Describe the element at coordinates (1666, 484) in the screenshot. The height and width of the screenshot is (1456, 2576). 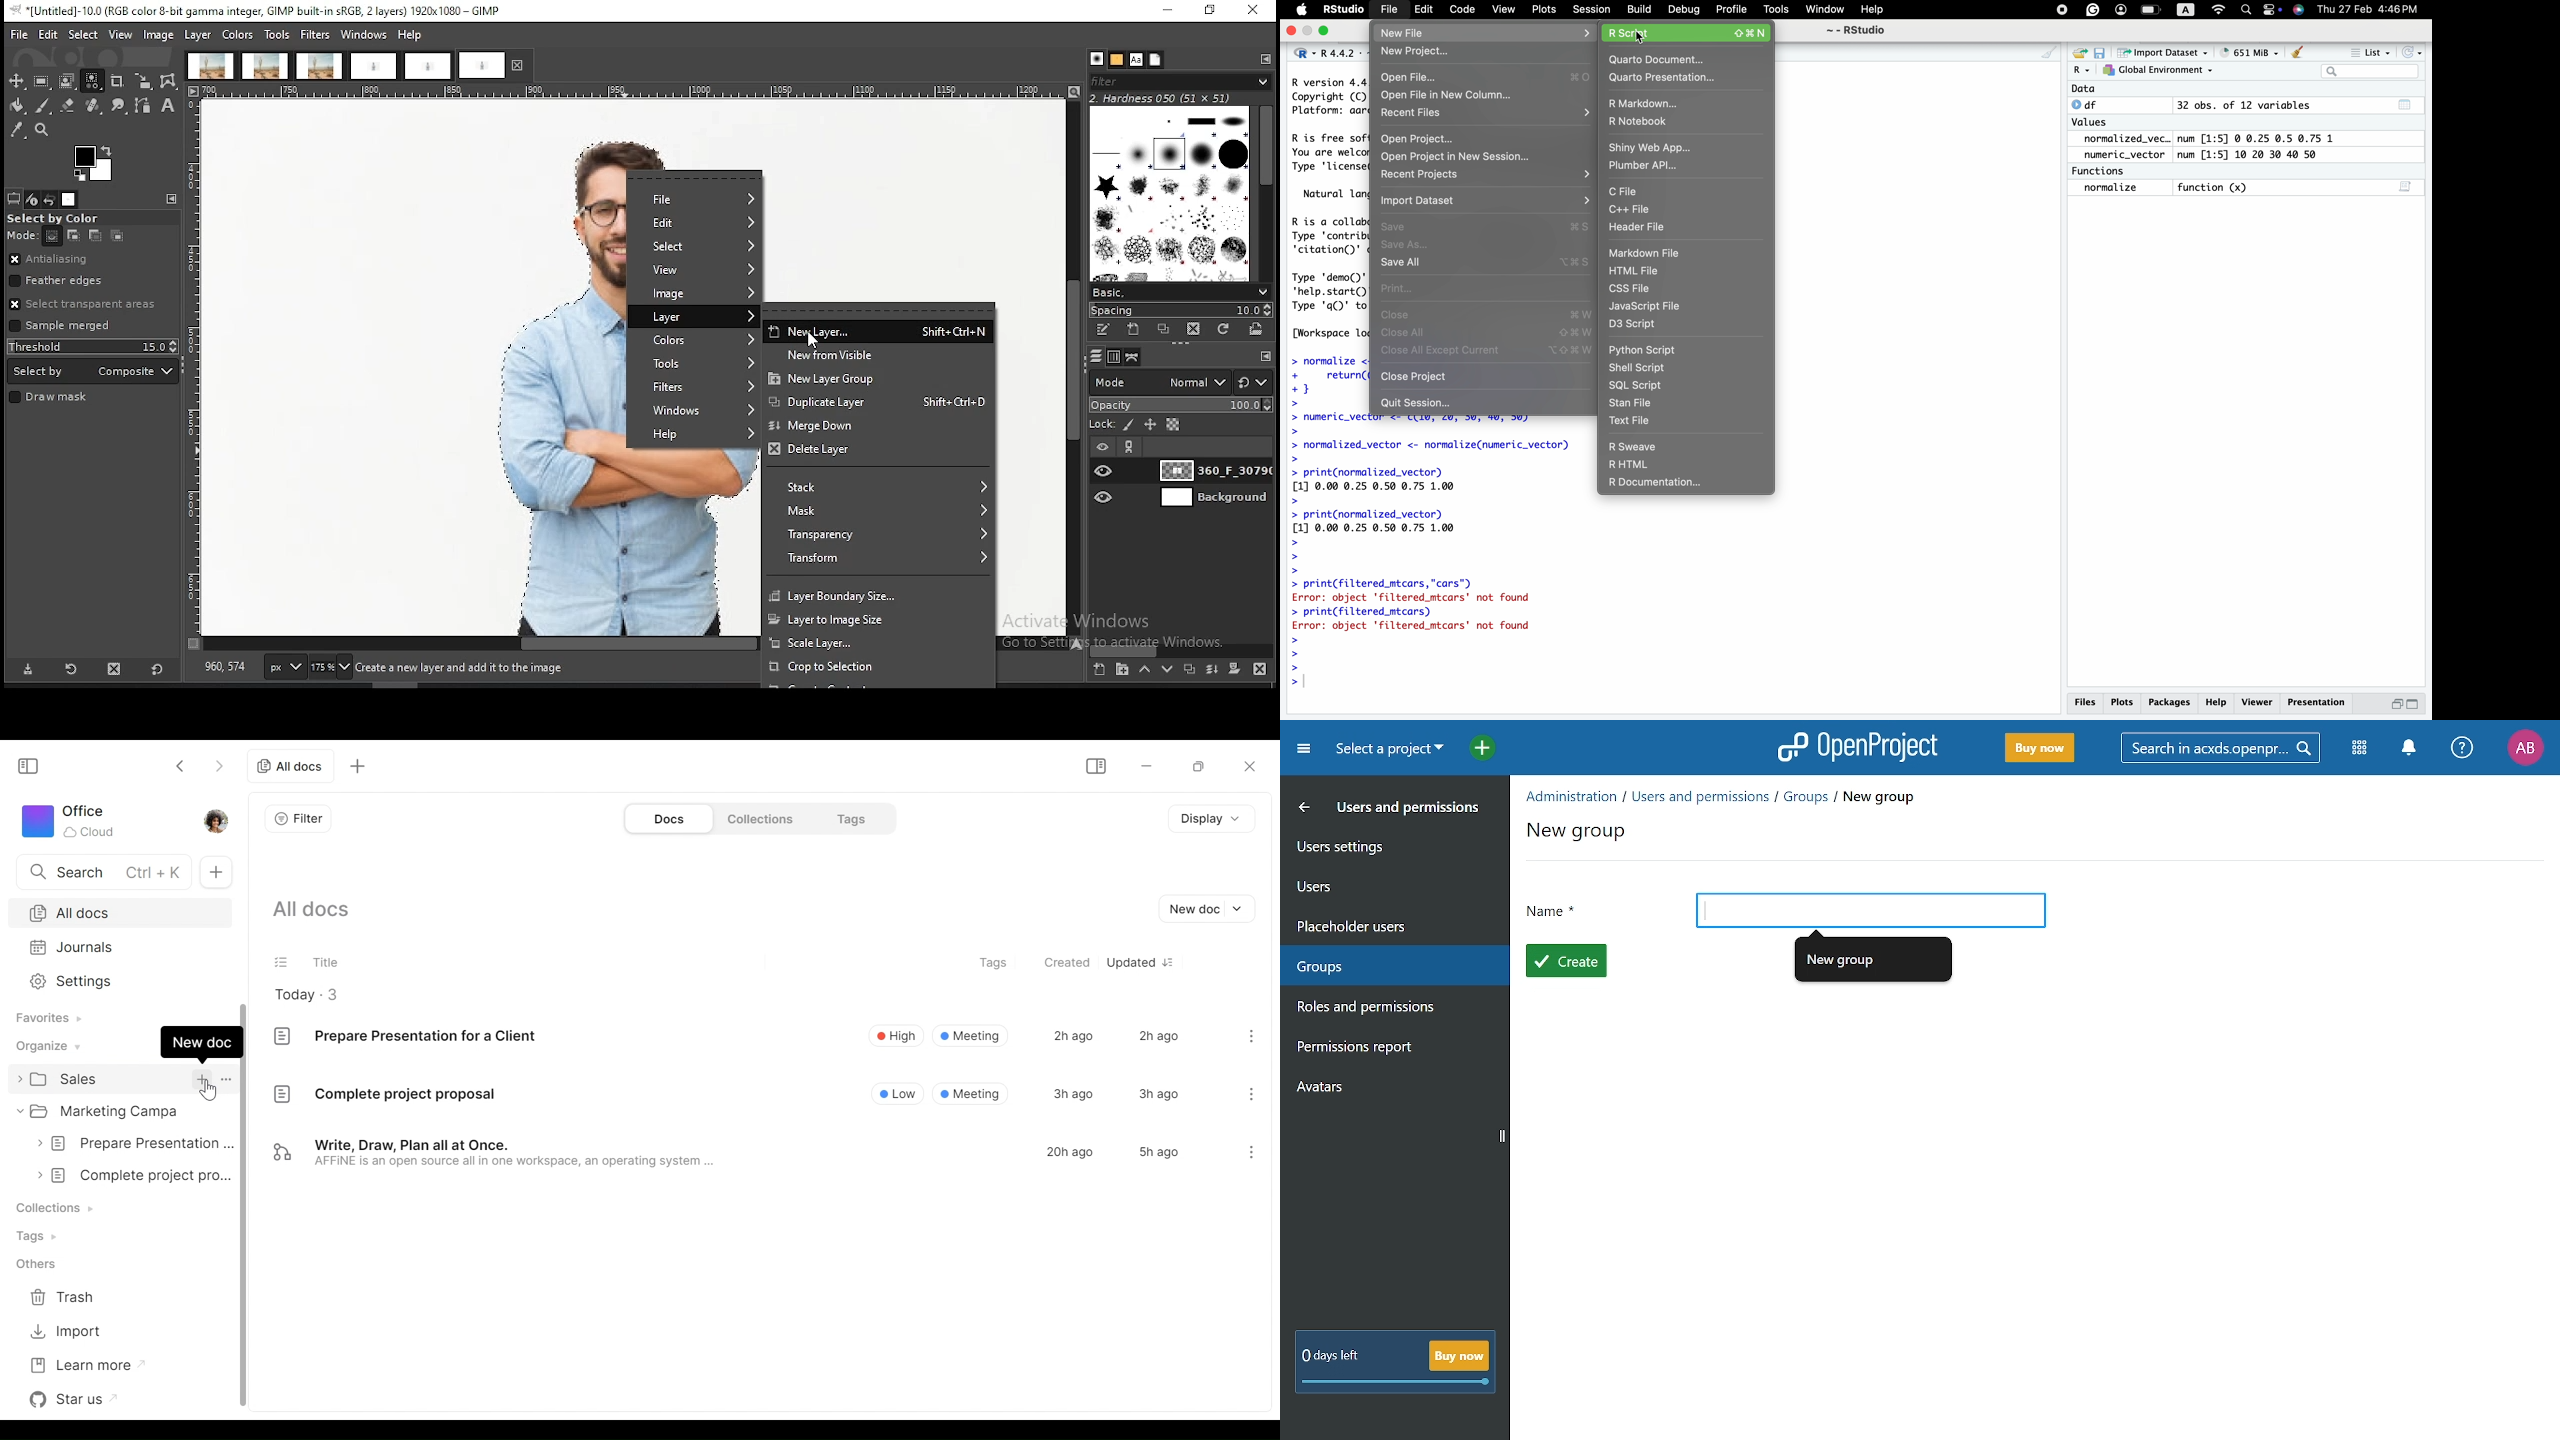
I see `R Documentation...` at that location.